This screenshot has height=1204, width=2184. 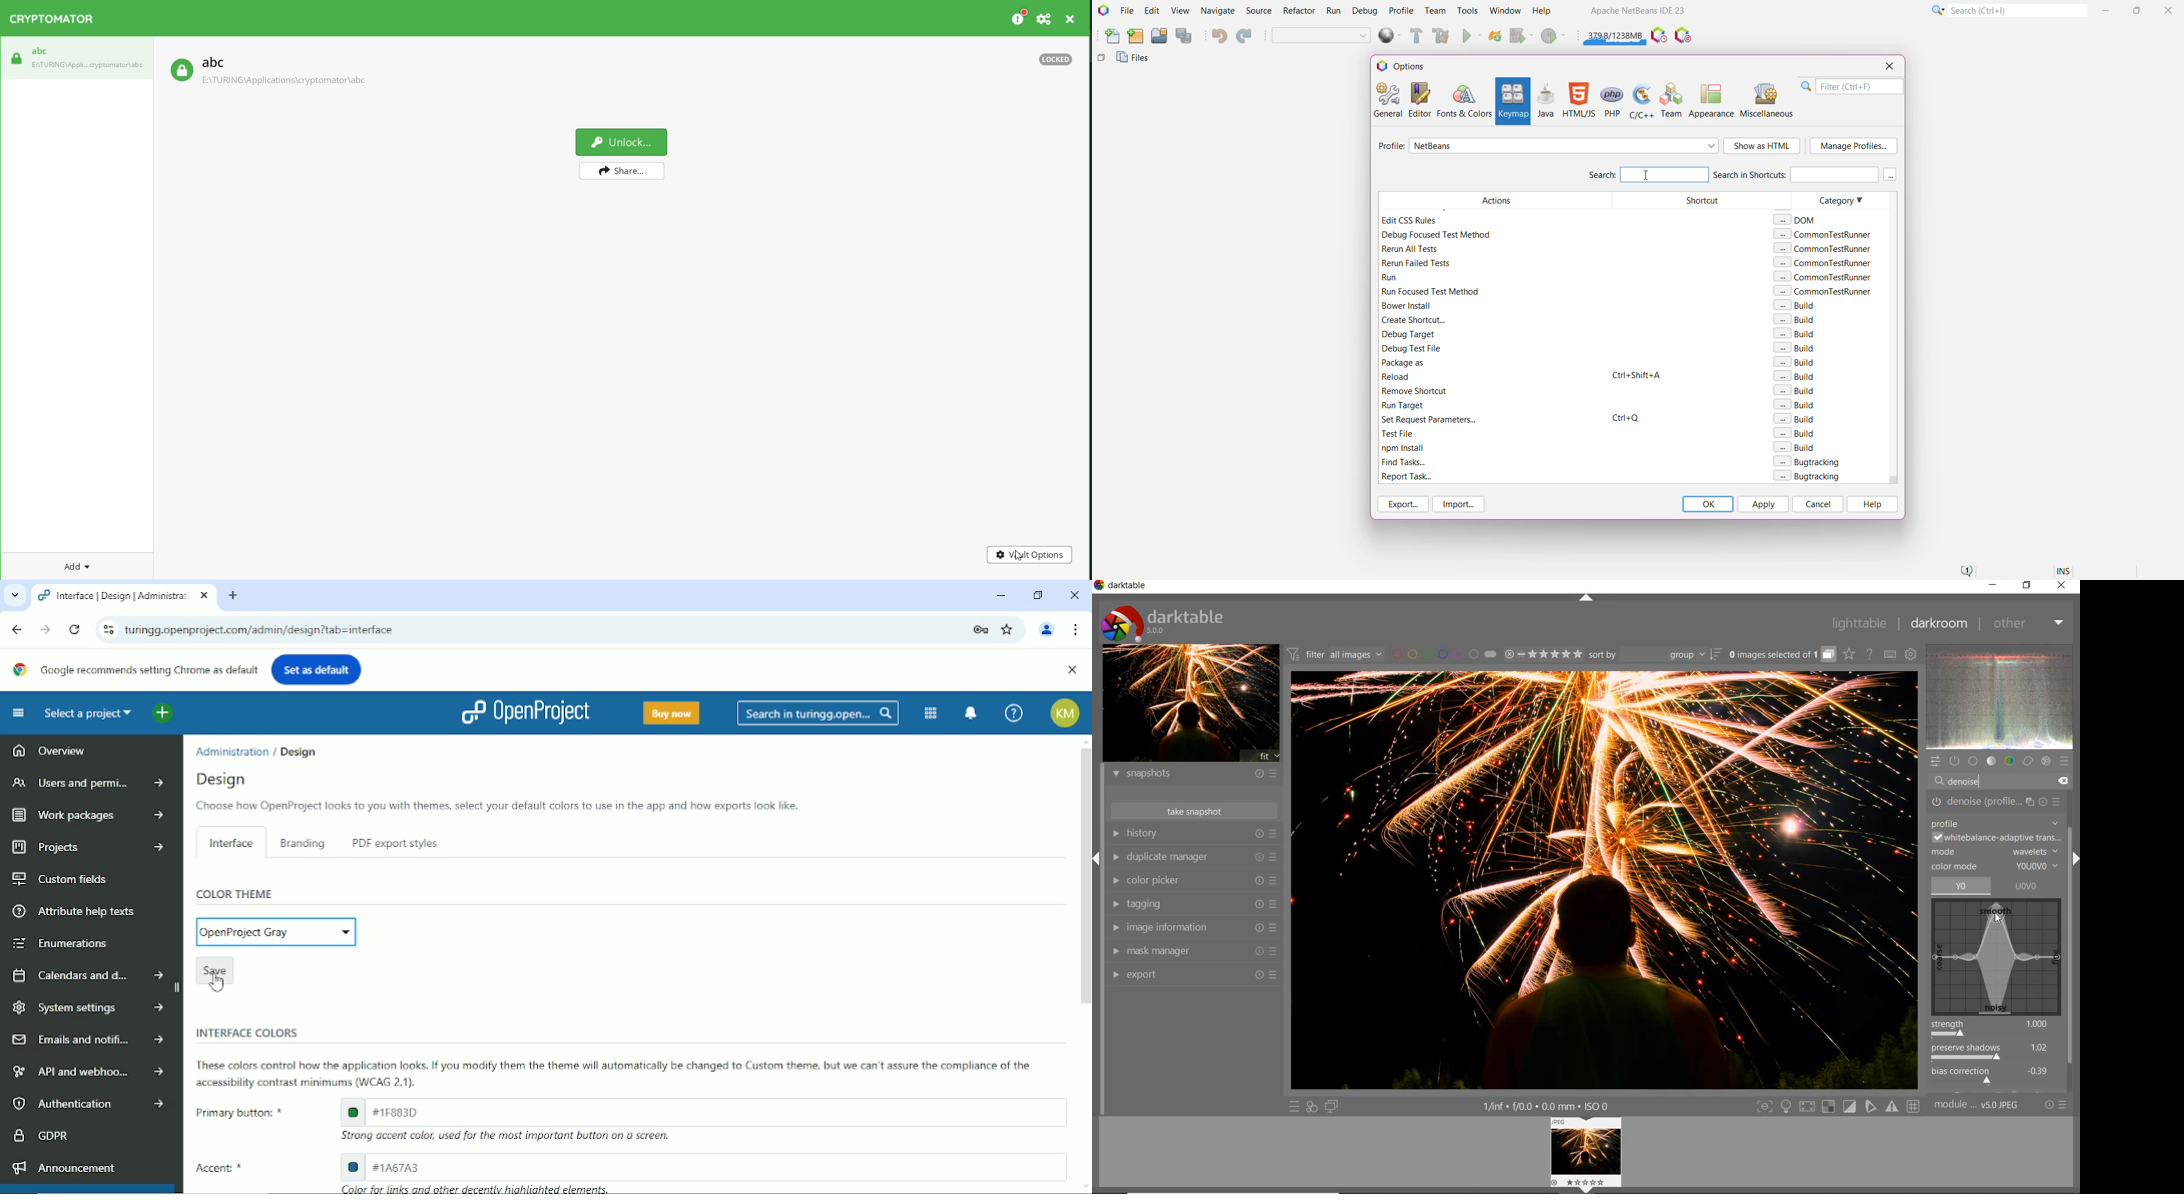 I want to click on Category, so click(x=1836, y=306).